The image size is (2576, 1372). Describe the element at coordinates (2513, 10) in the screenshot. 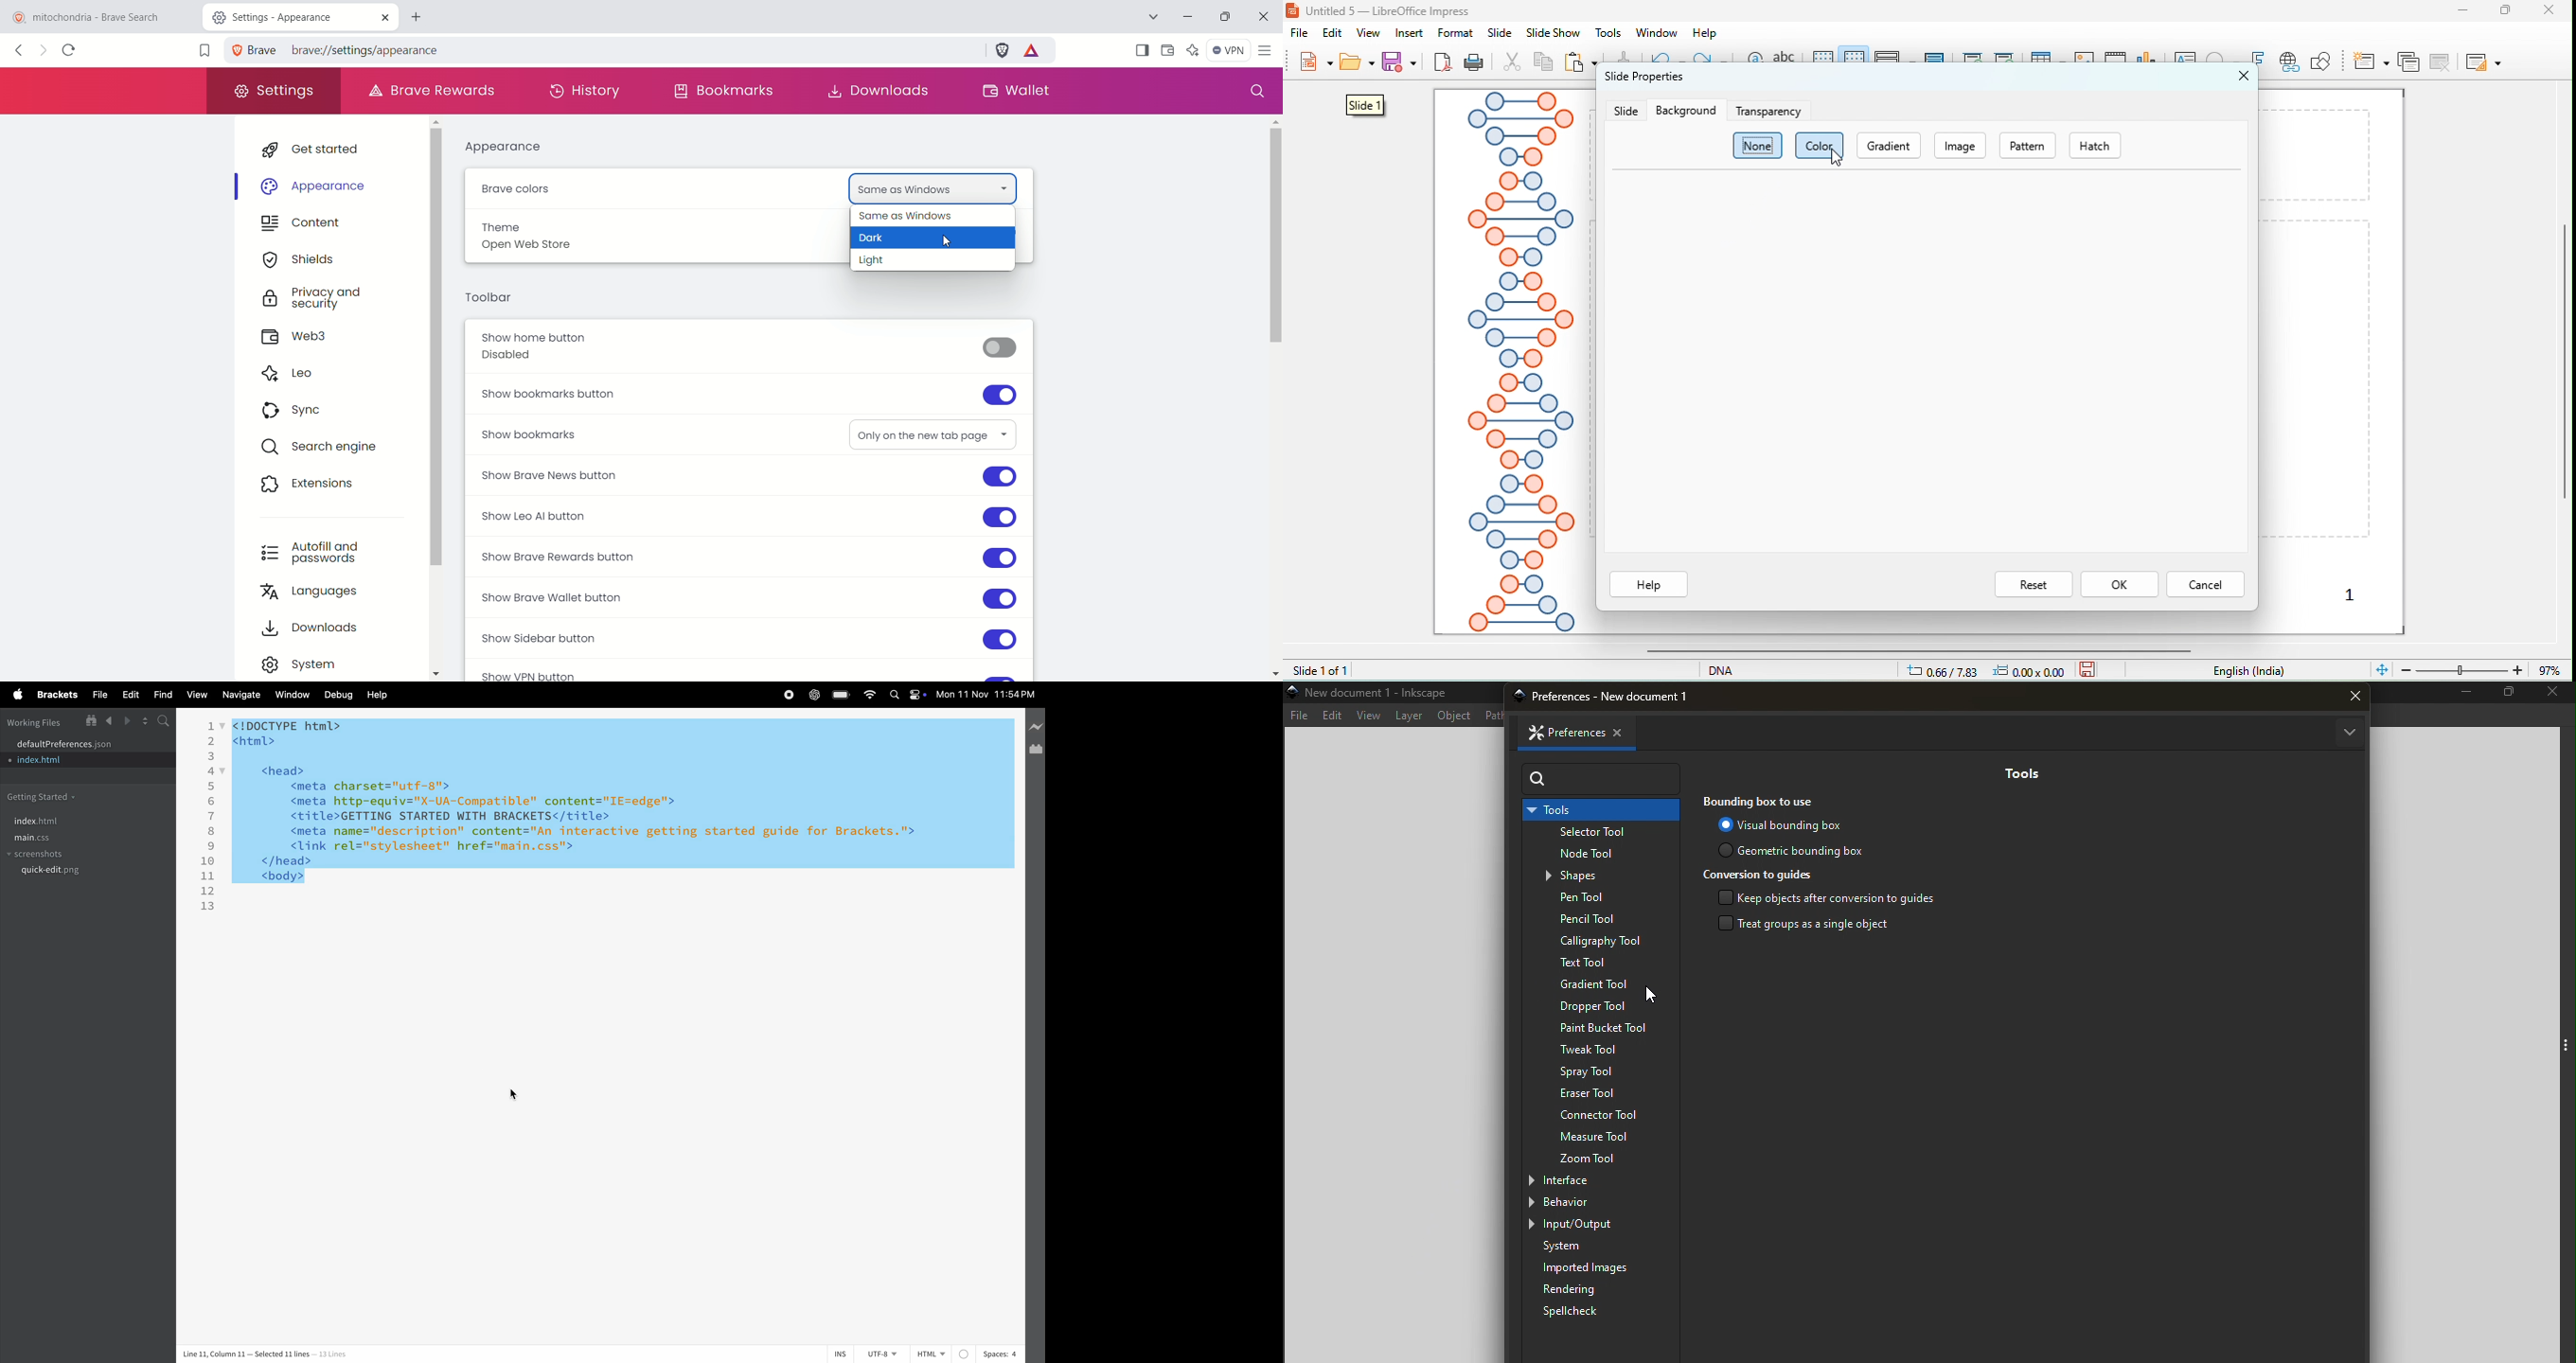

I see `maximize` at that location.